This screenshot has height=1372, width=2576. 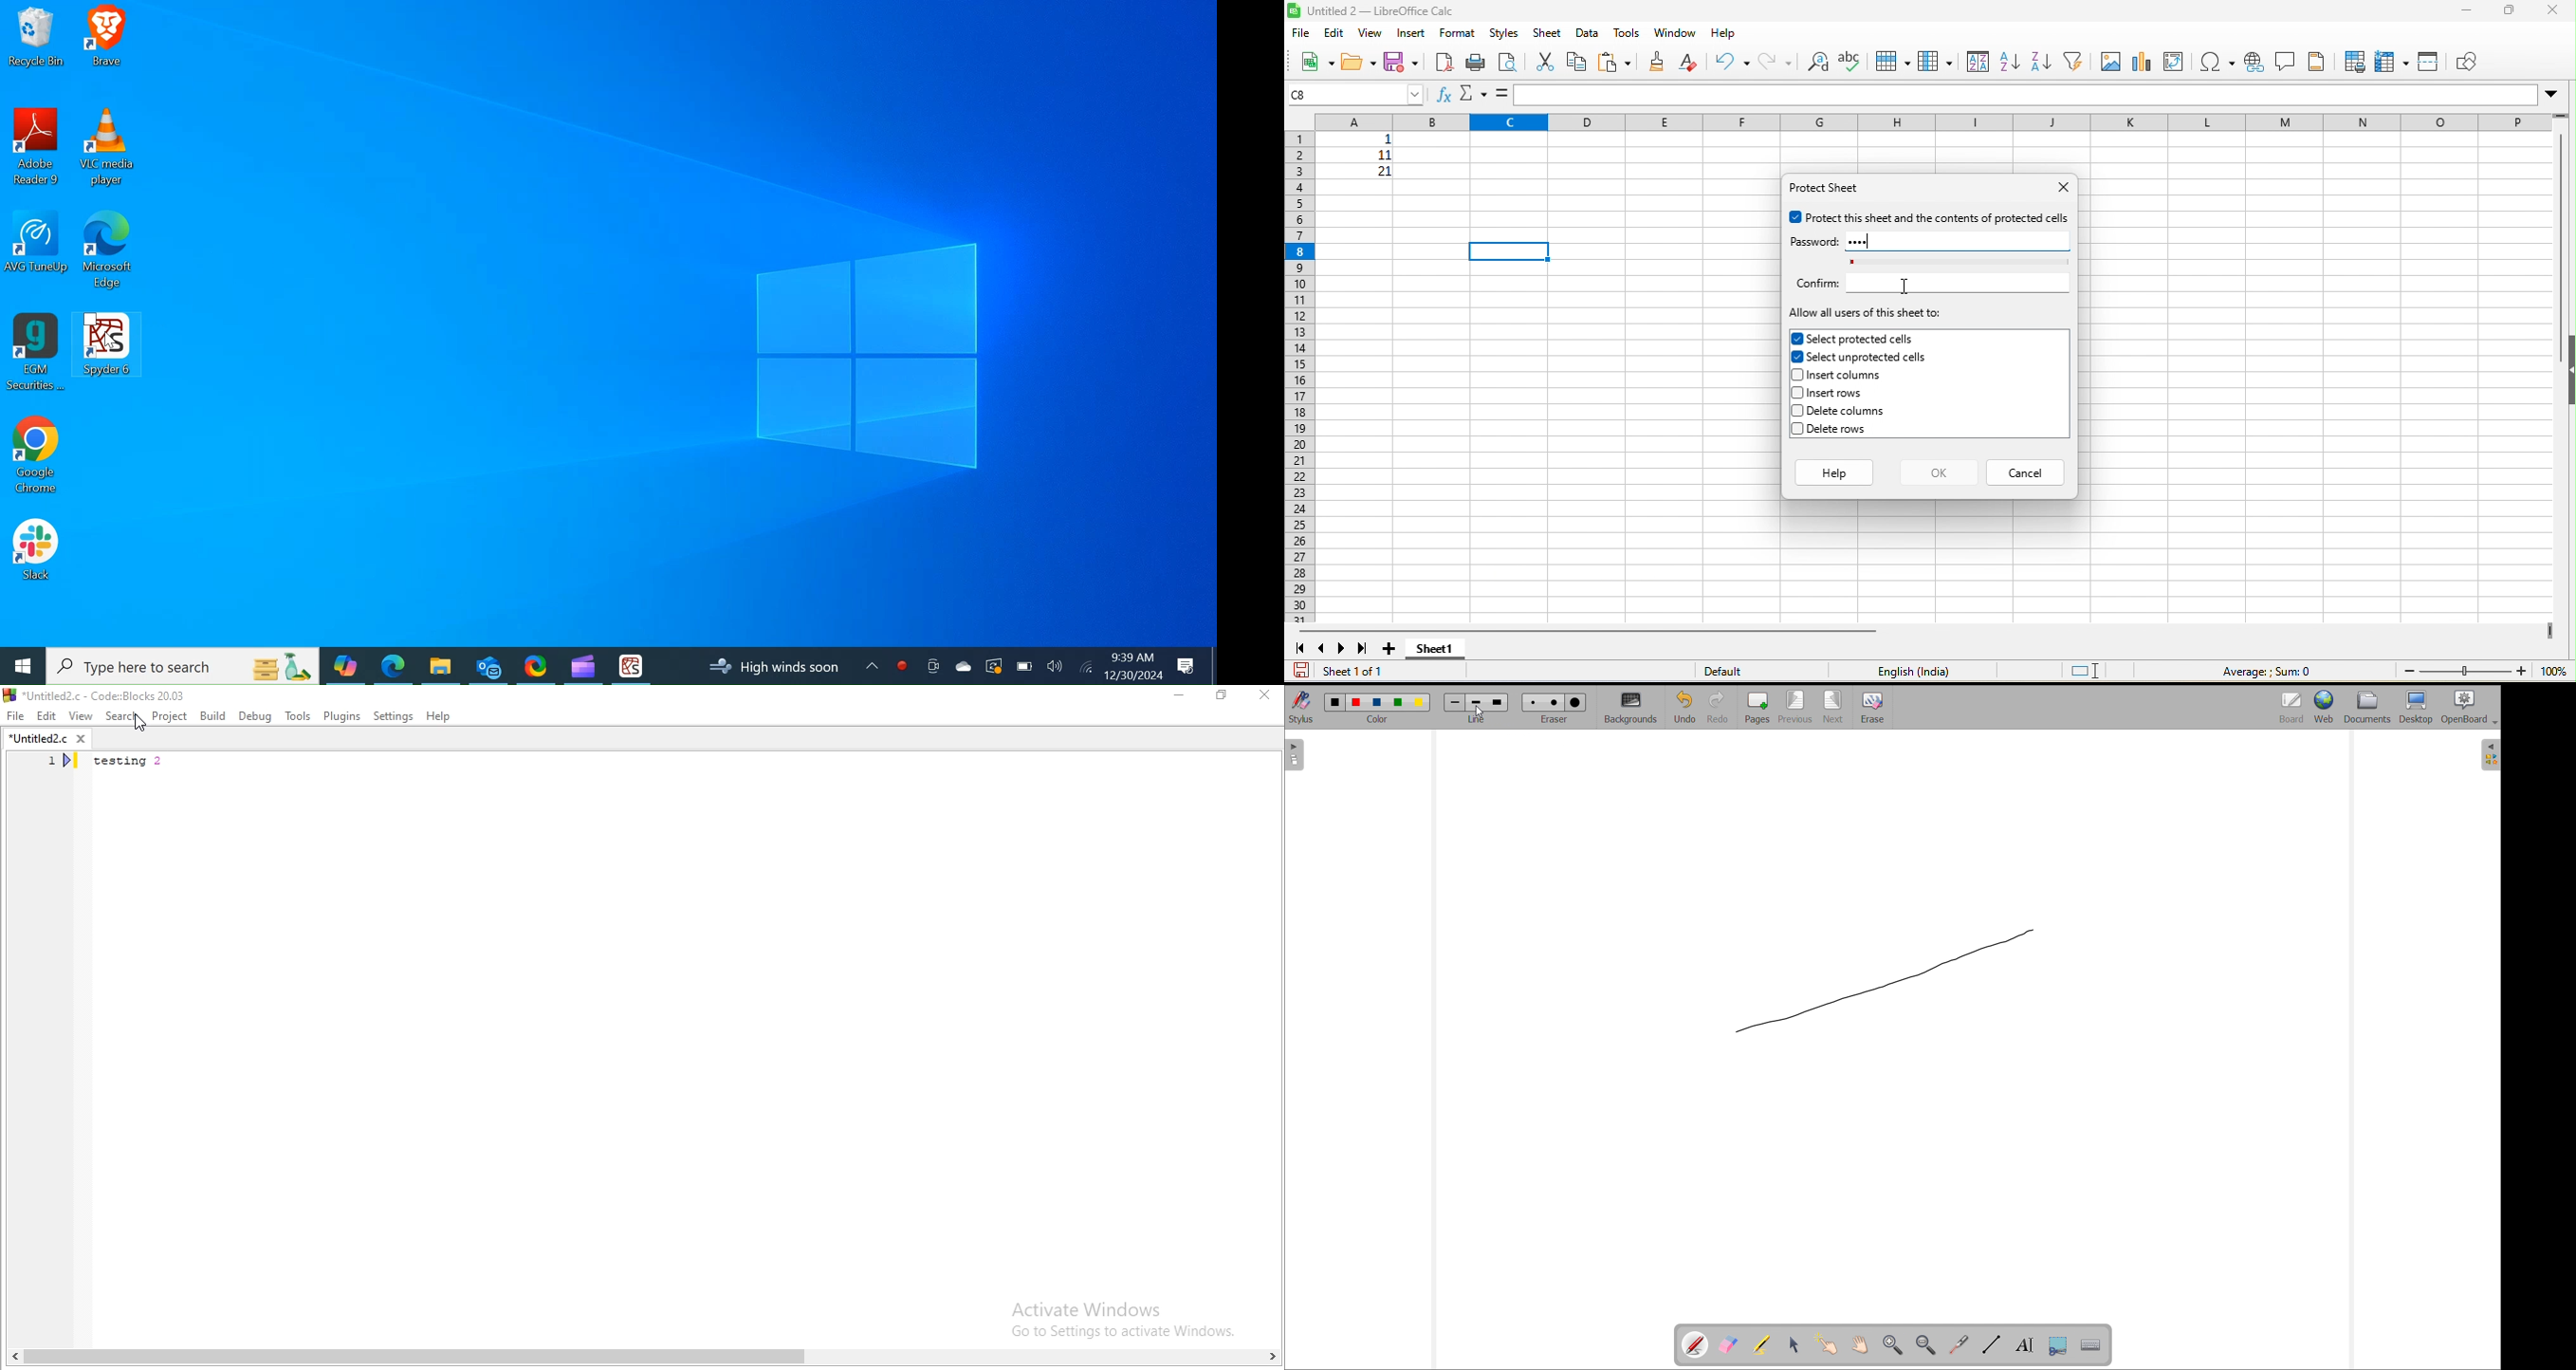 I want to click on freeze rows and columns, so click(x=2391, y=61).